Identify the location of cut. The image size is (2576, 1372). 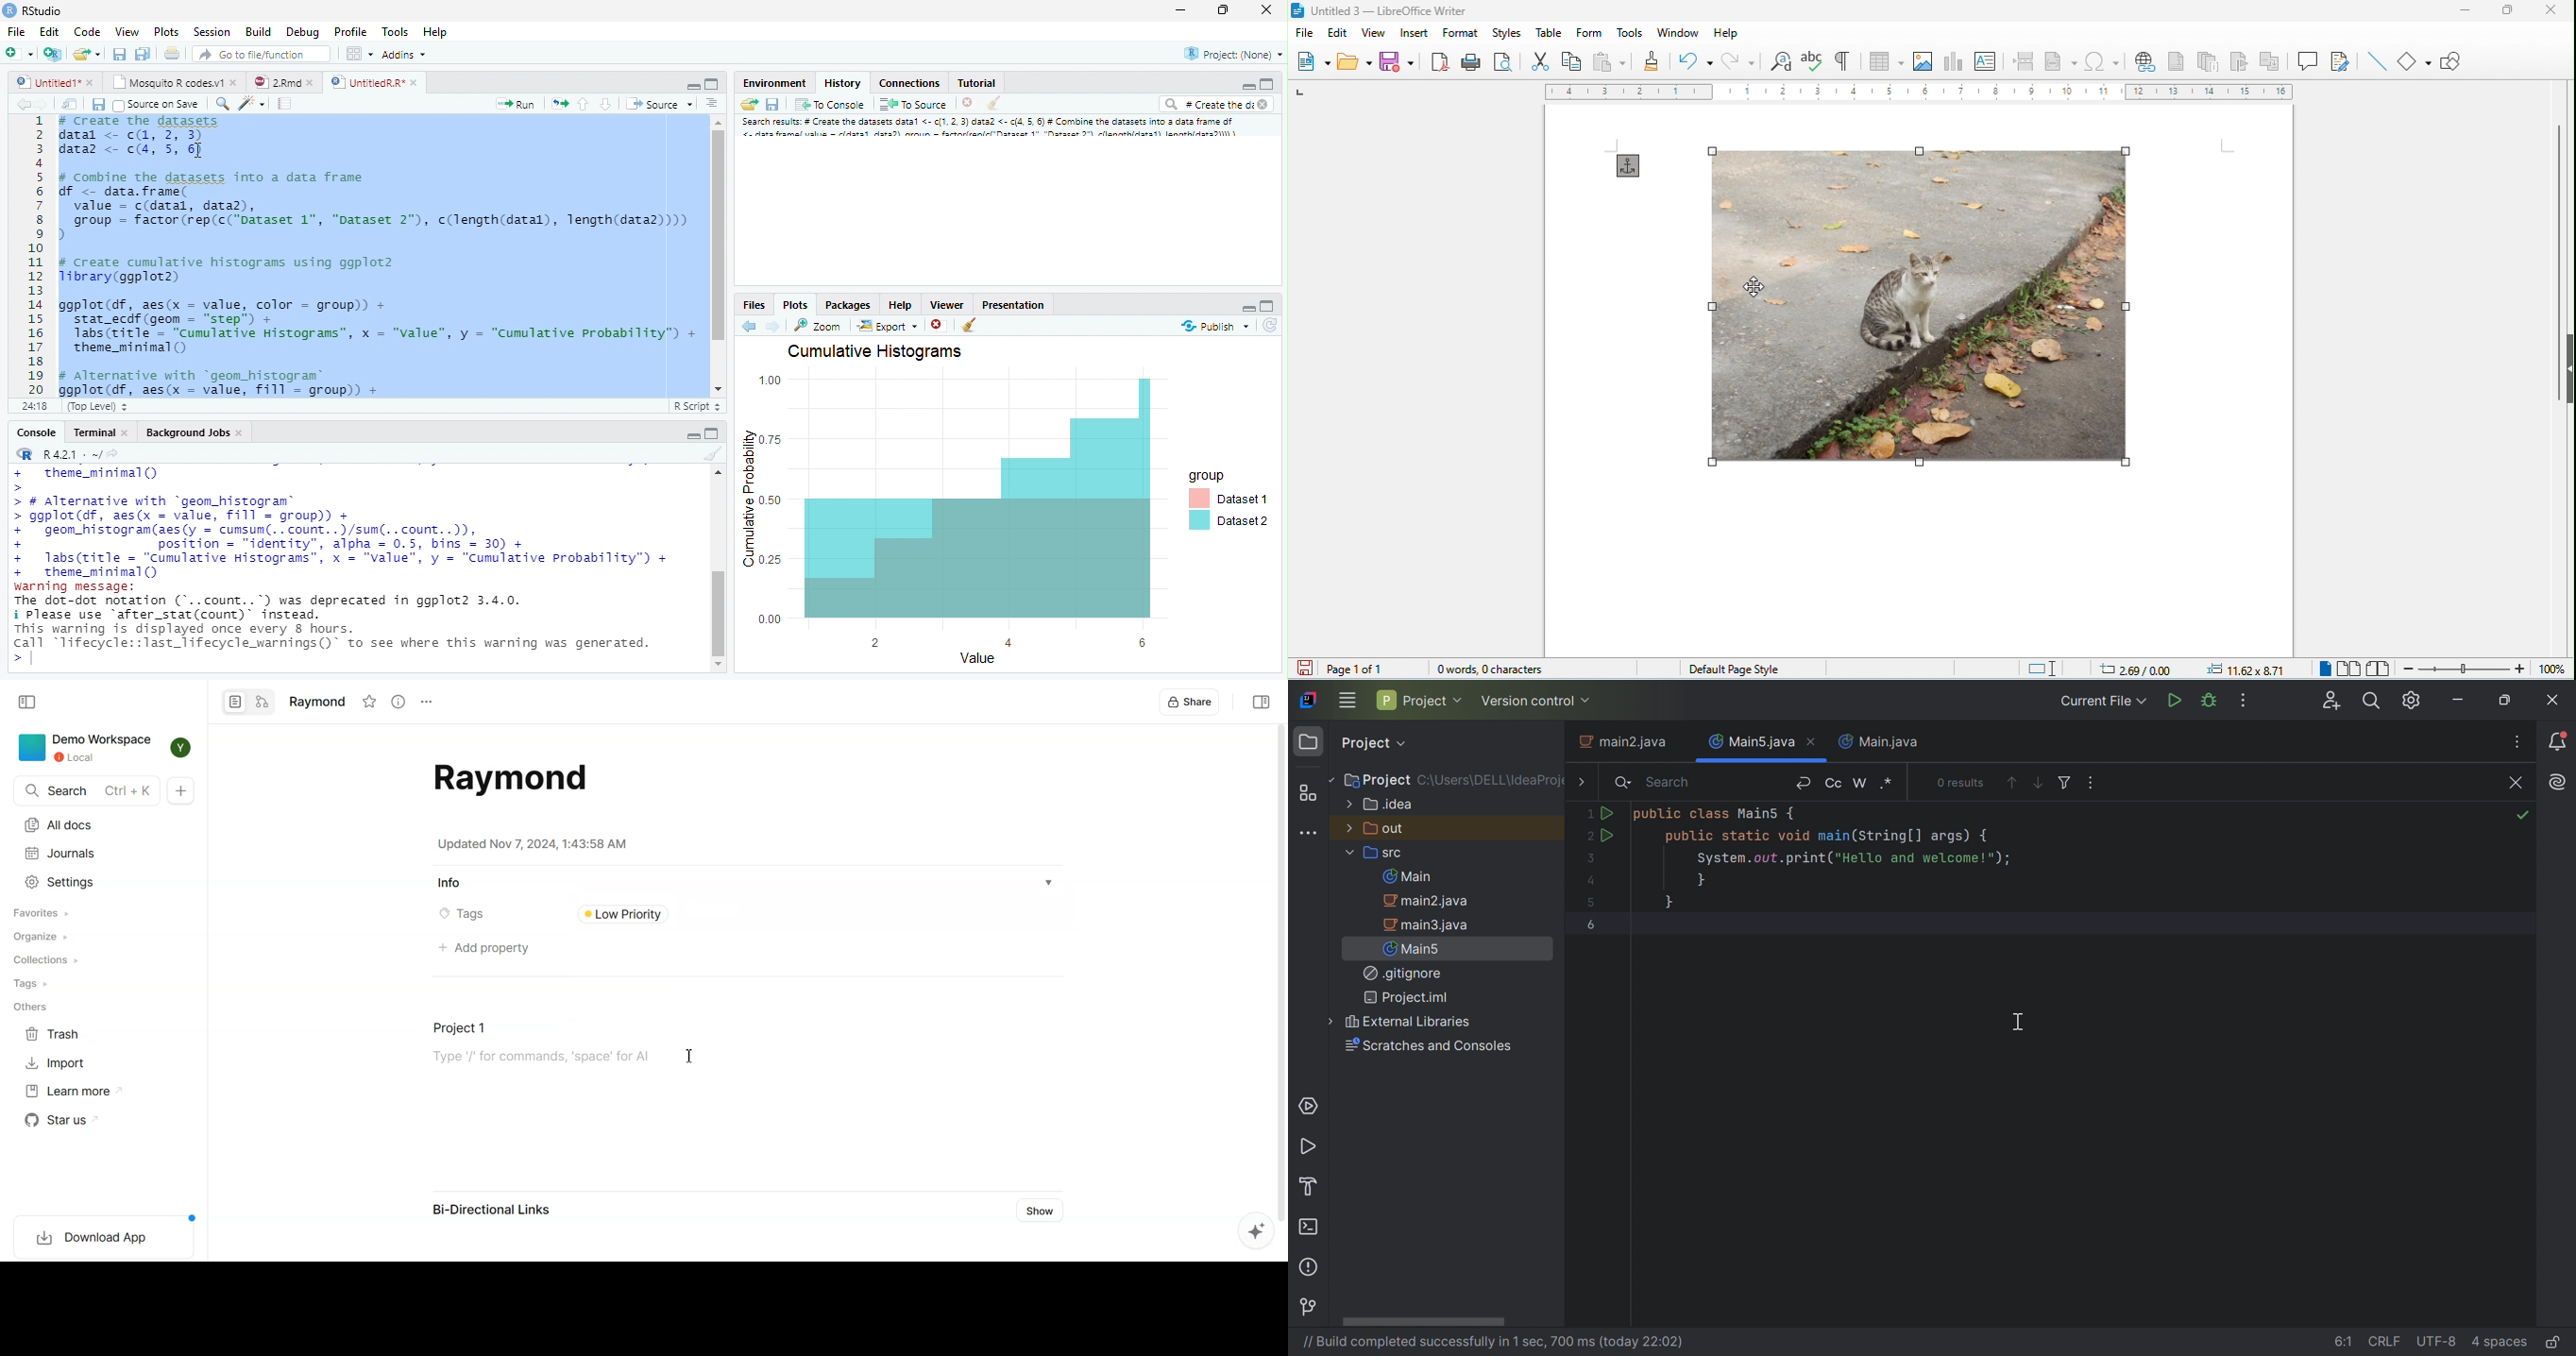
(1540, 62).